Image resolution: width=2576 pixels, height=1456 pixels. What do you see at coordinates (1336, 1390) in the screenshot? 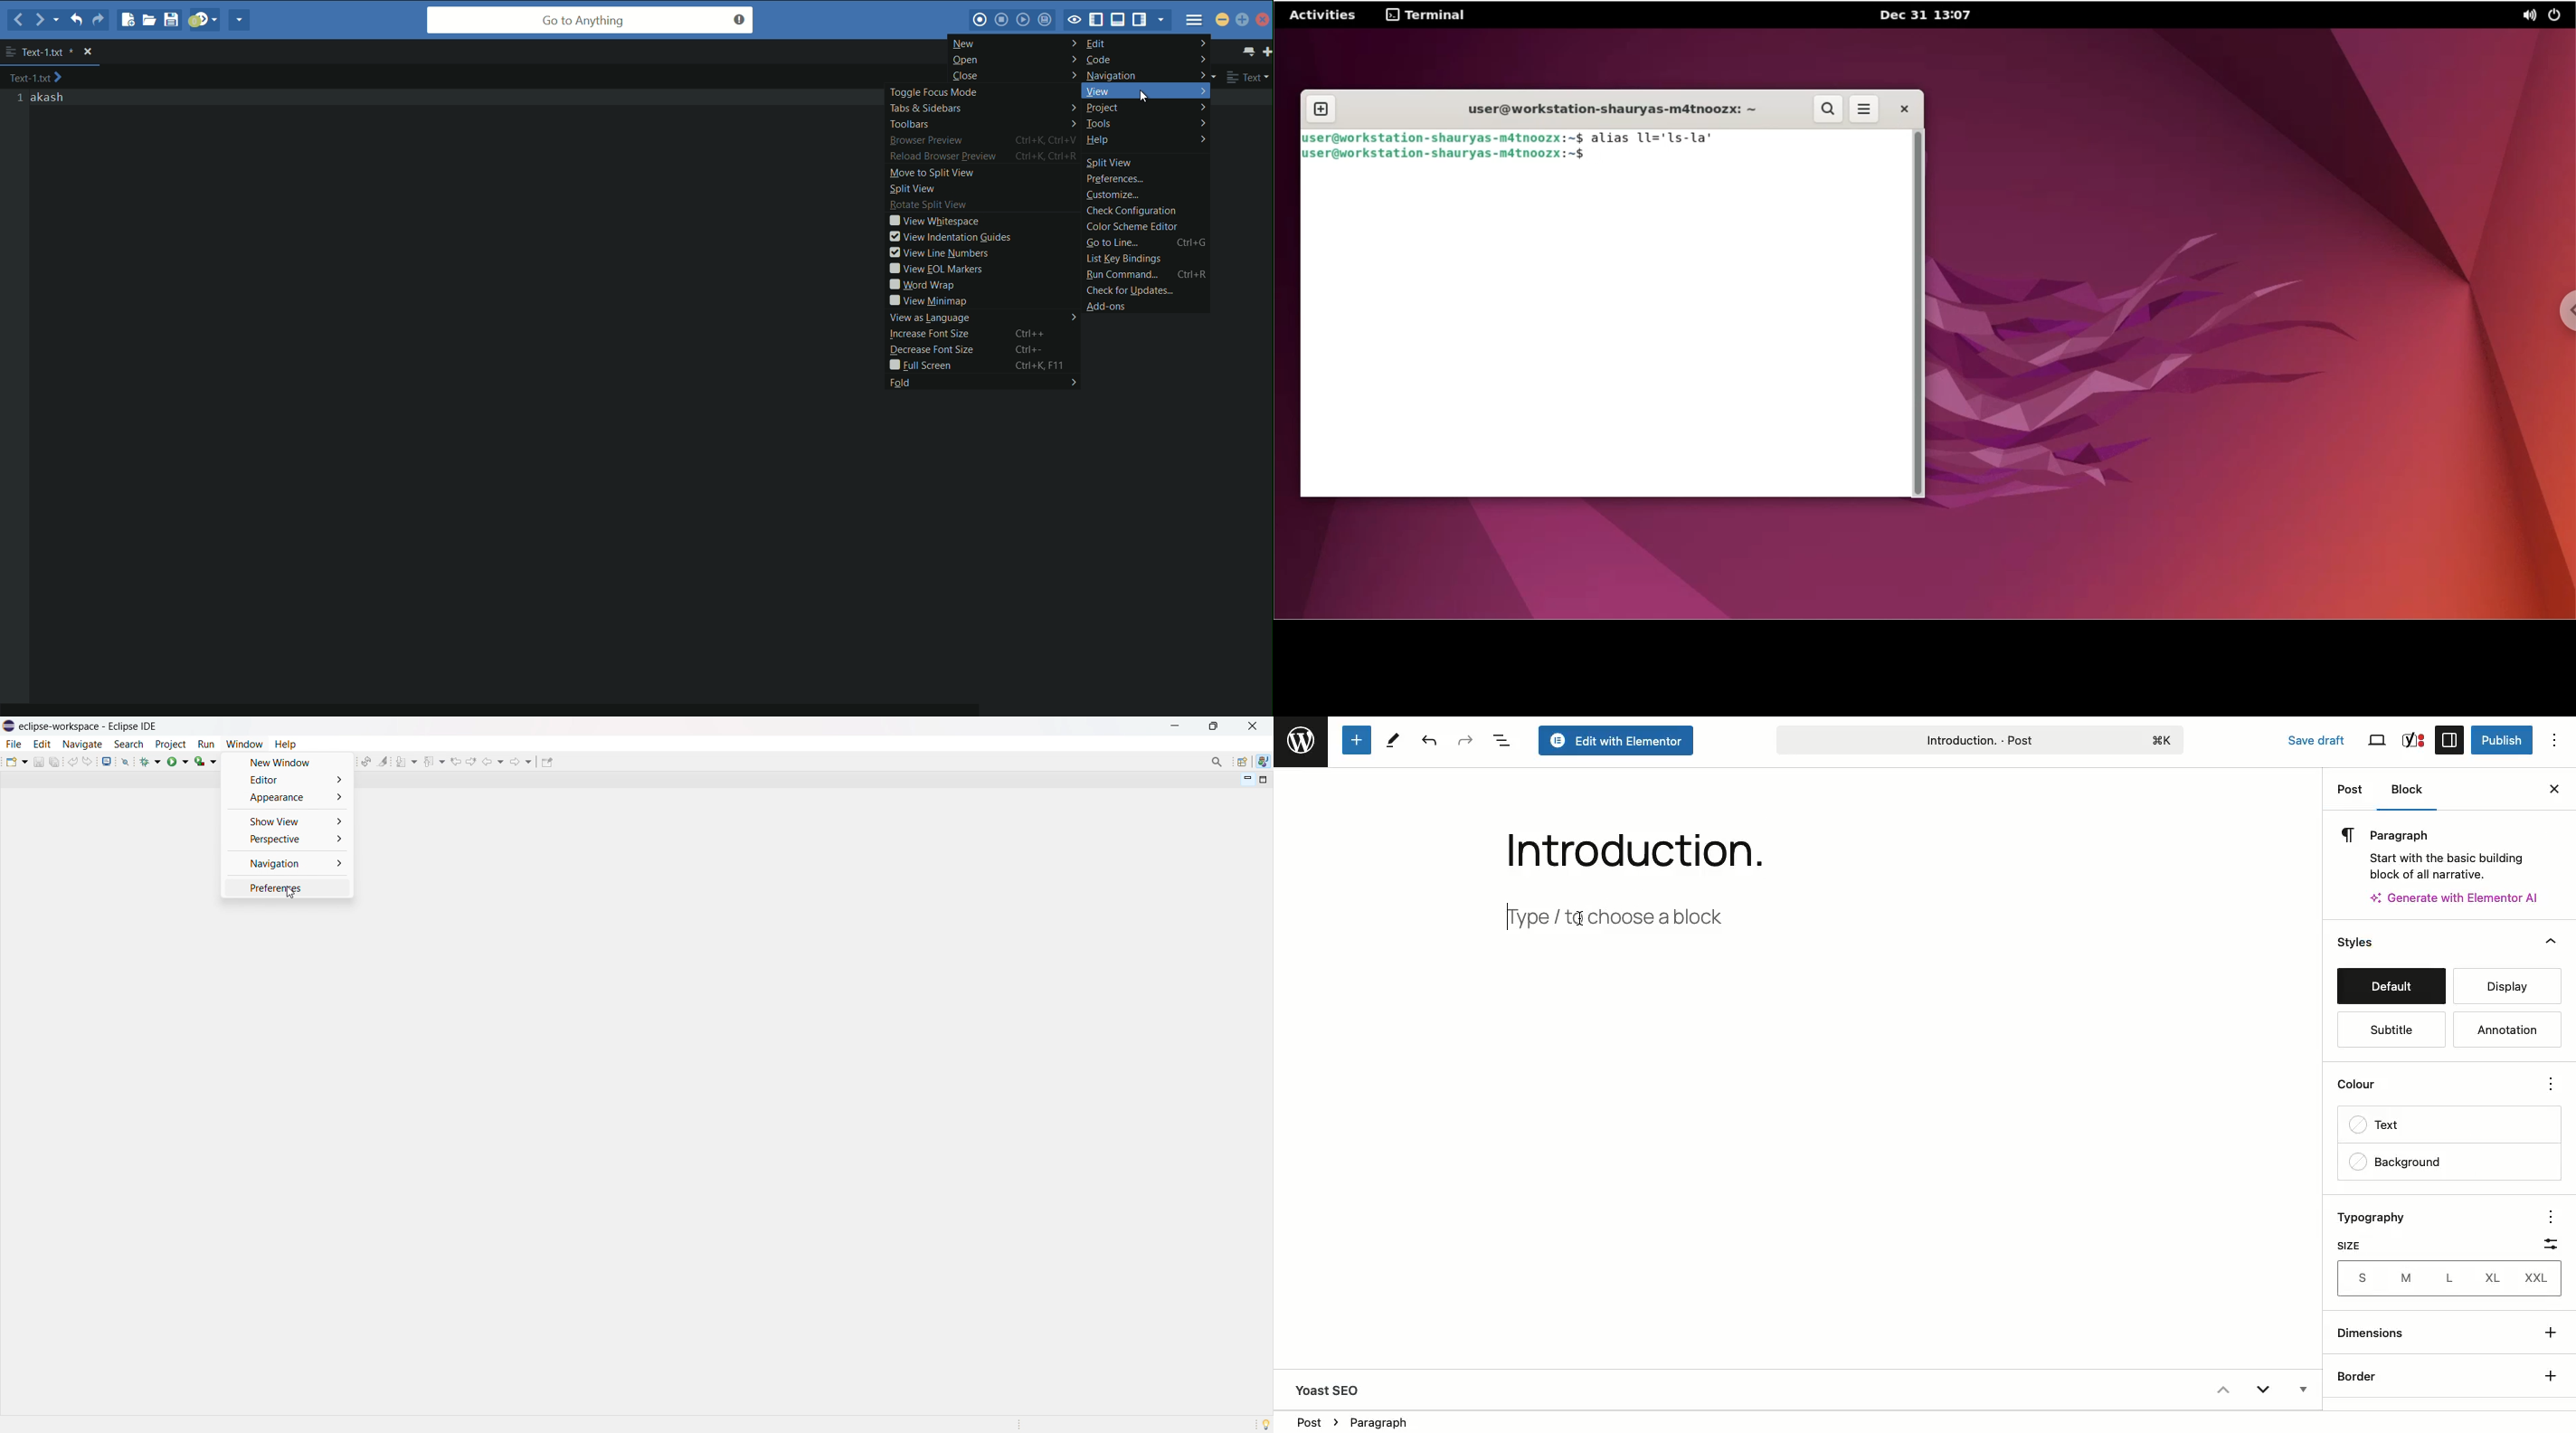
I see `Yoast SEO` at bounding box center [1336, 1390].